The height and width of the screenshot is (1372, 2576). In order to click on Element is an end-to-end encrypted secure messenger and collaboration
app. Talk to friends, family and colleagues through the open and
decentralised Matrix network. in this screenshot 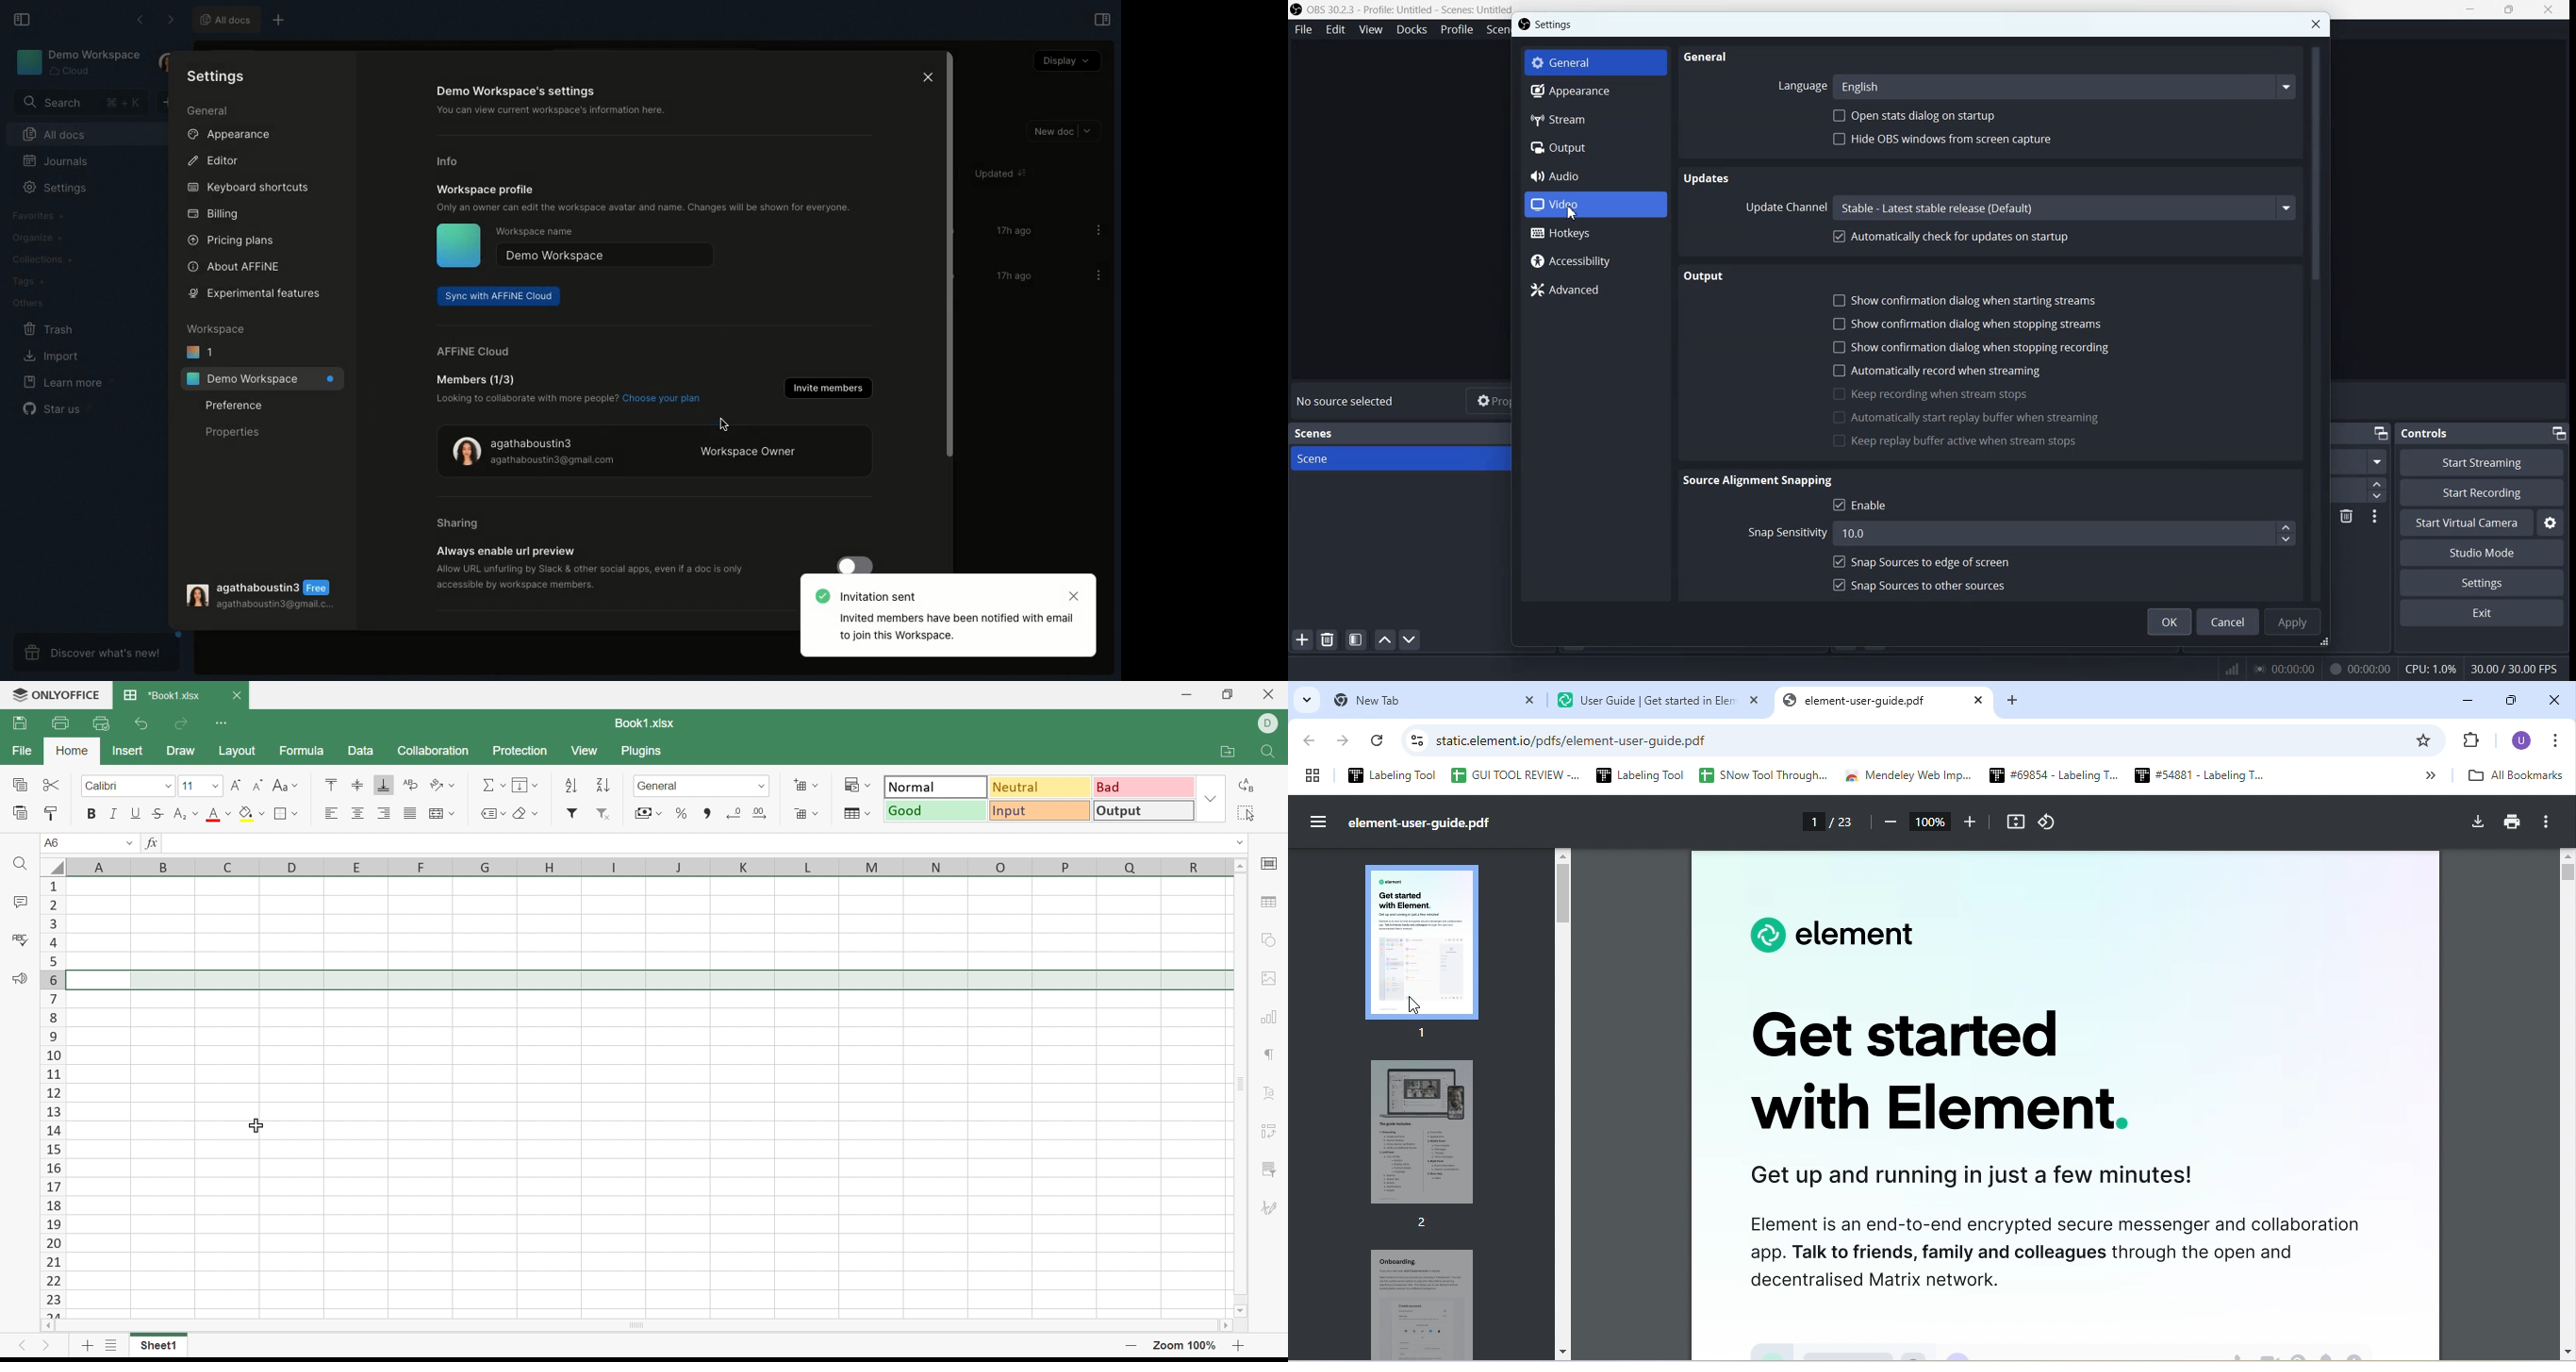, I will do `click(2045, 1253)`.